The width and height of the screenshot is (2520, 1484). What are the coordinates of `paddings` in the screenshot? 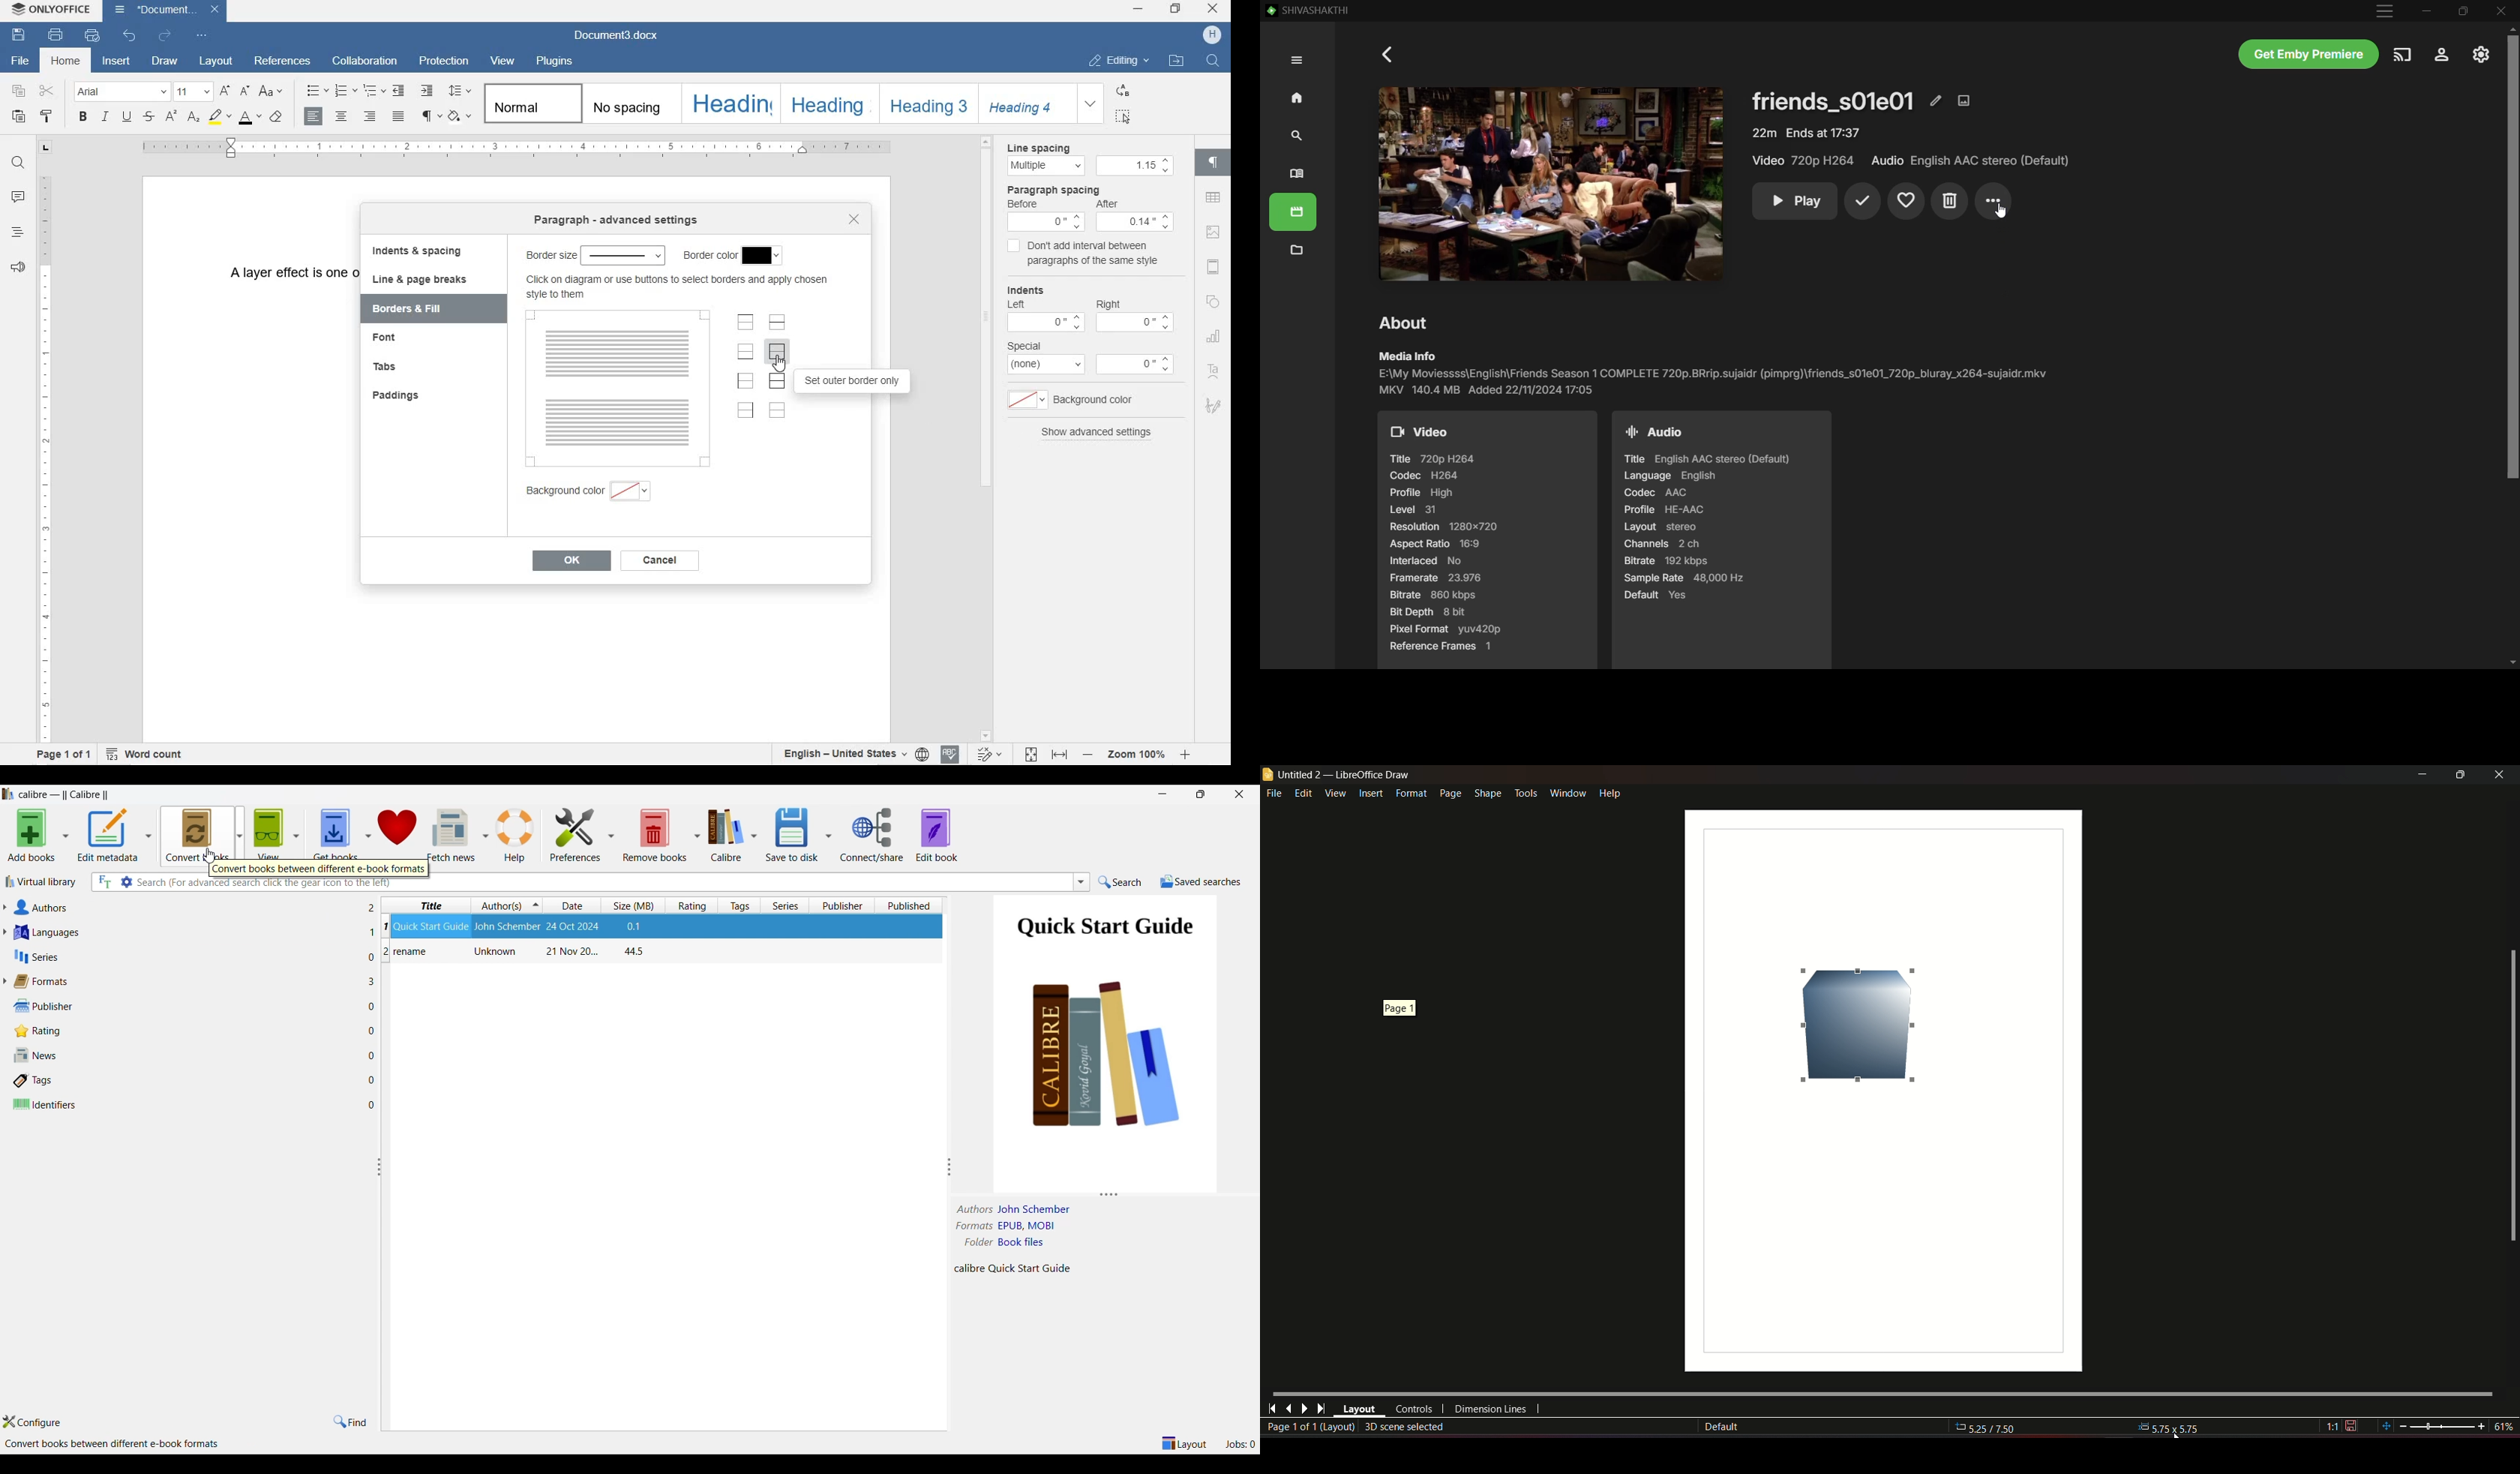 It's located at (414, 396).